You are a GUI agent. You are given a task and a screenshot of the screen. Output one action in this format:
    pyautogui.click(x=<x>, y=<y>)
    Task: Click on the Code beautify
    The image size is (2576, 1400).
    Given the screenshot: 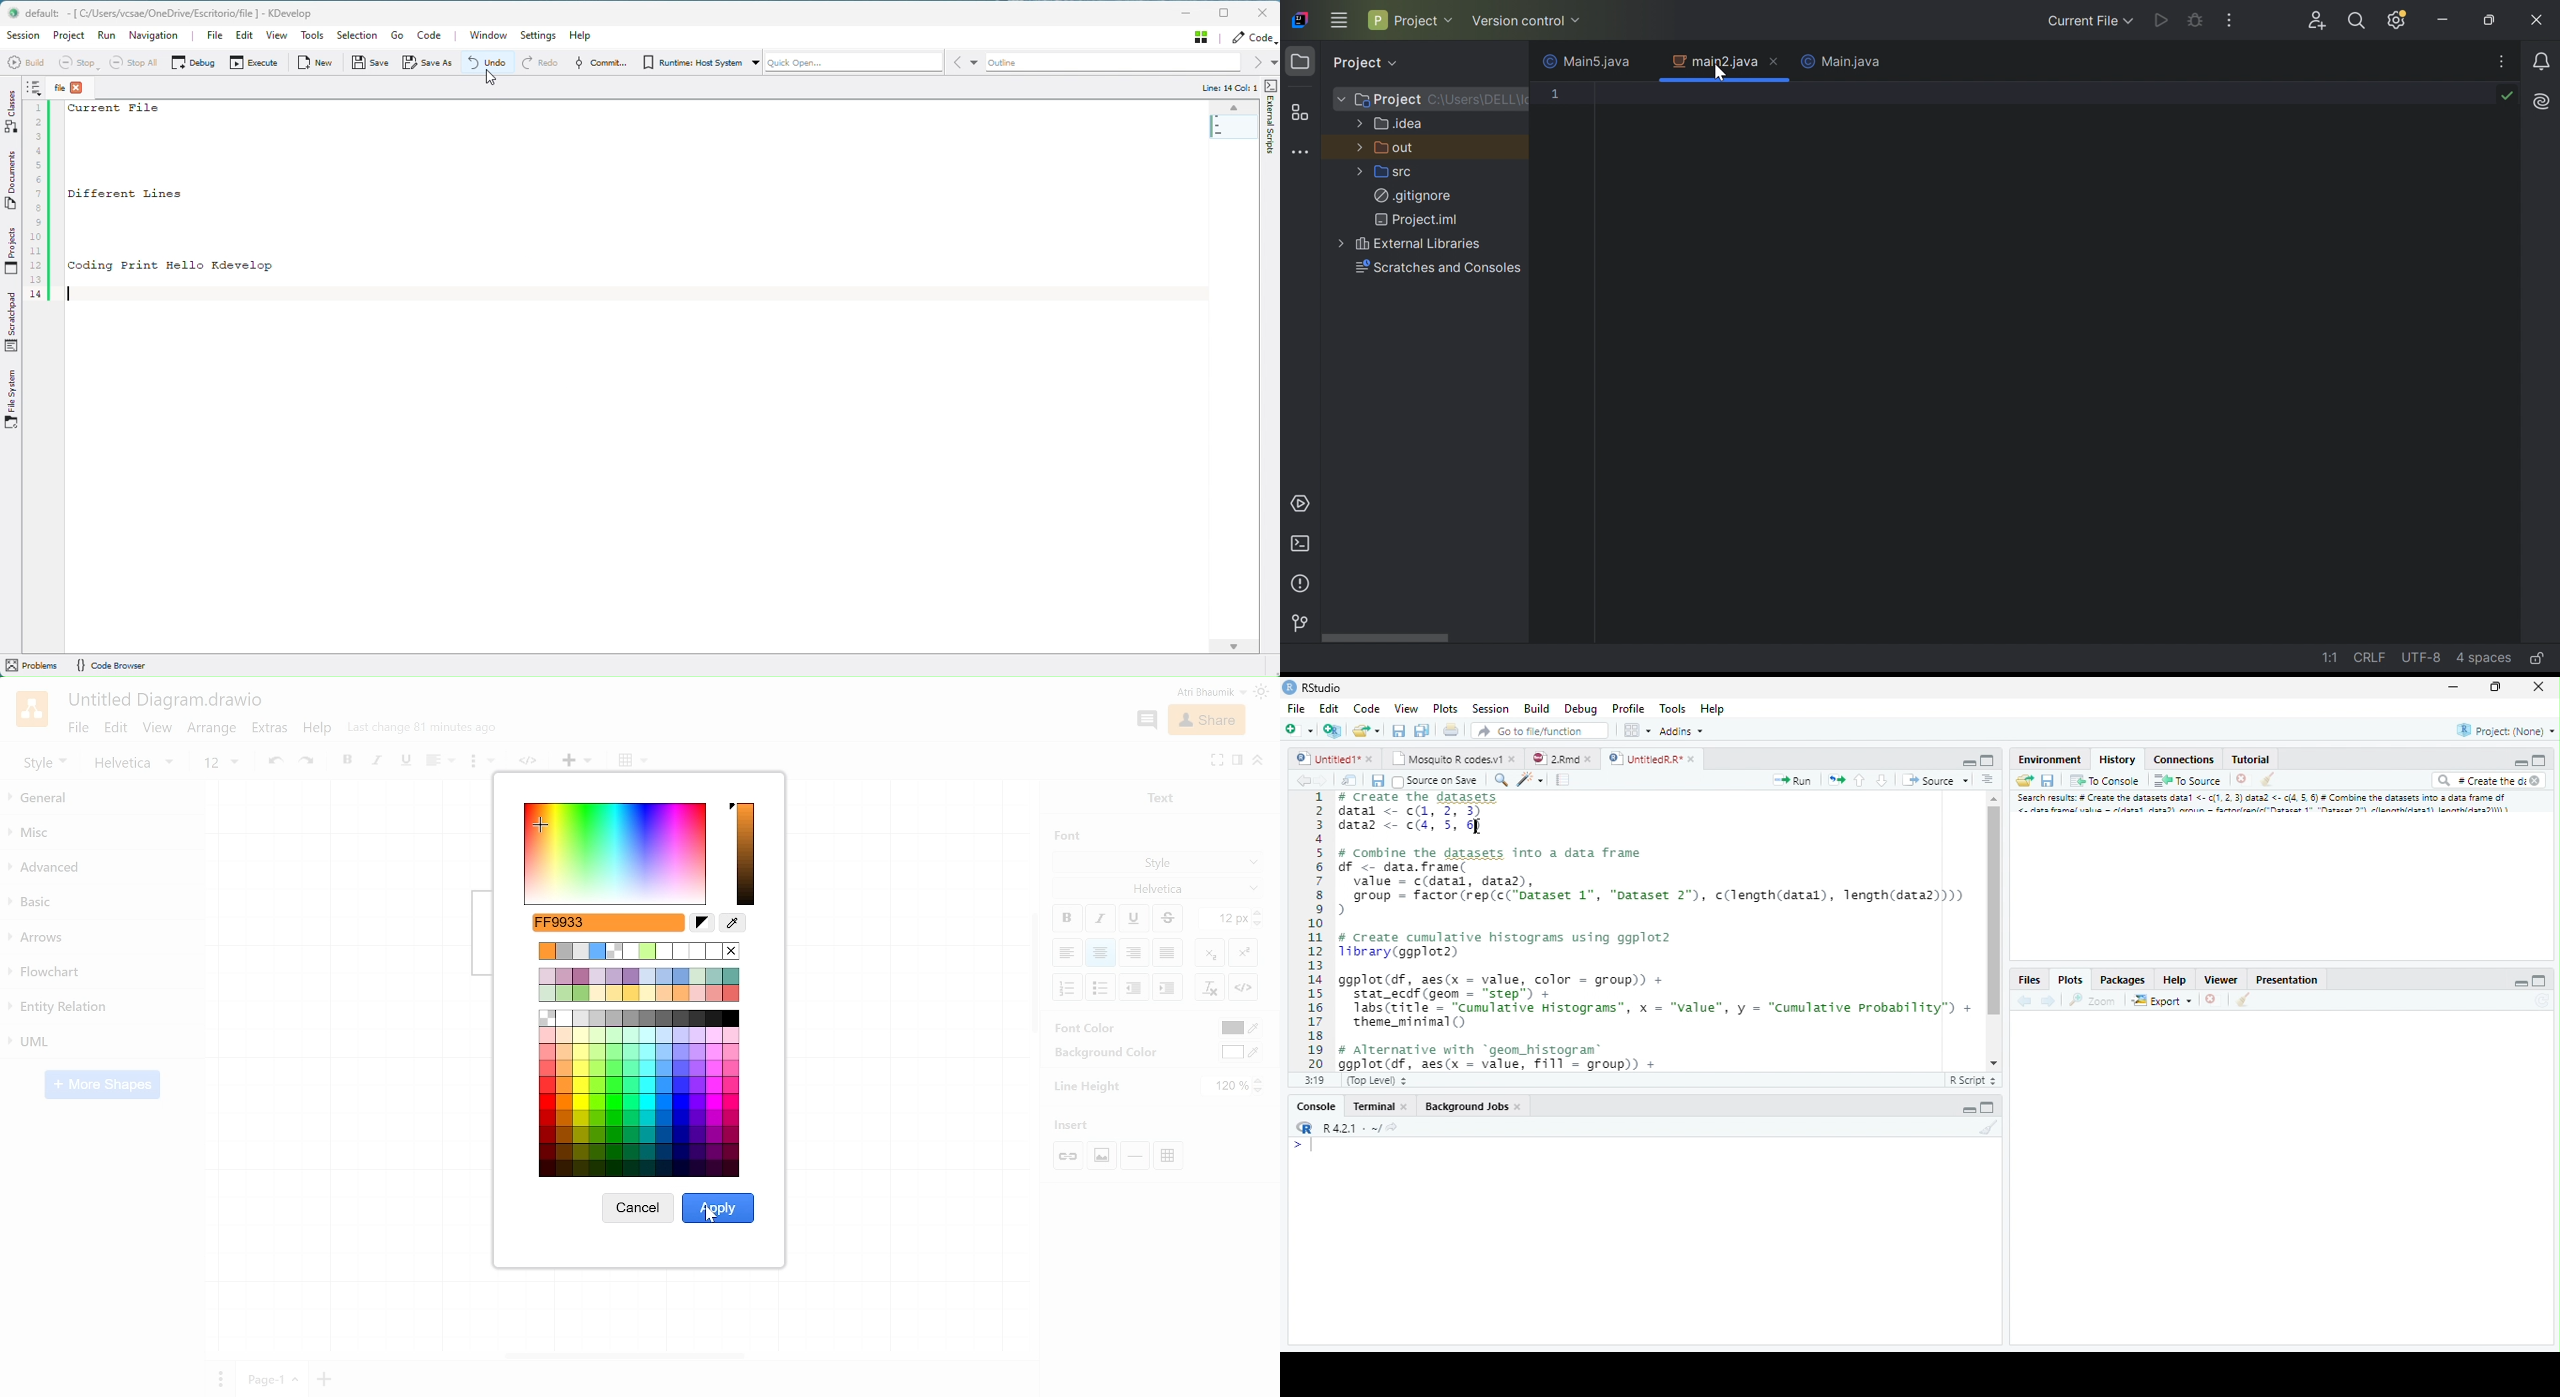 What is the action you would take?
    pyautogui.click(x=1532, y=780)
    